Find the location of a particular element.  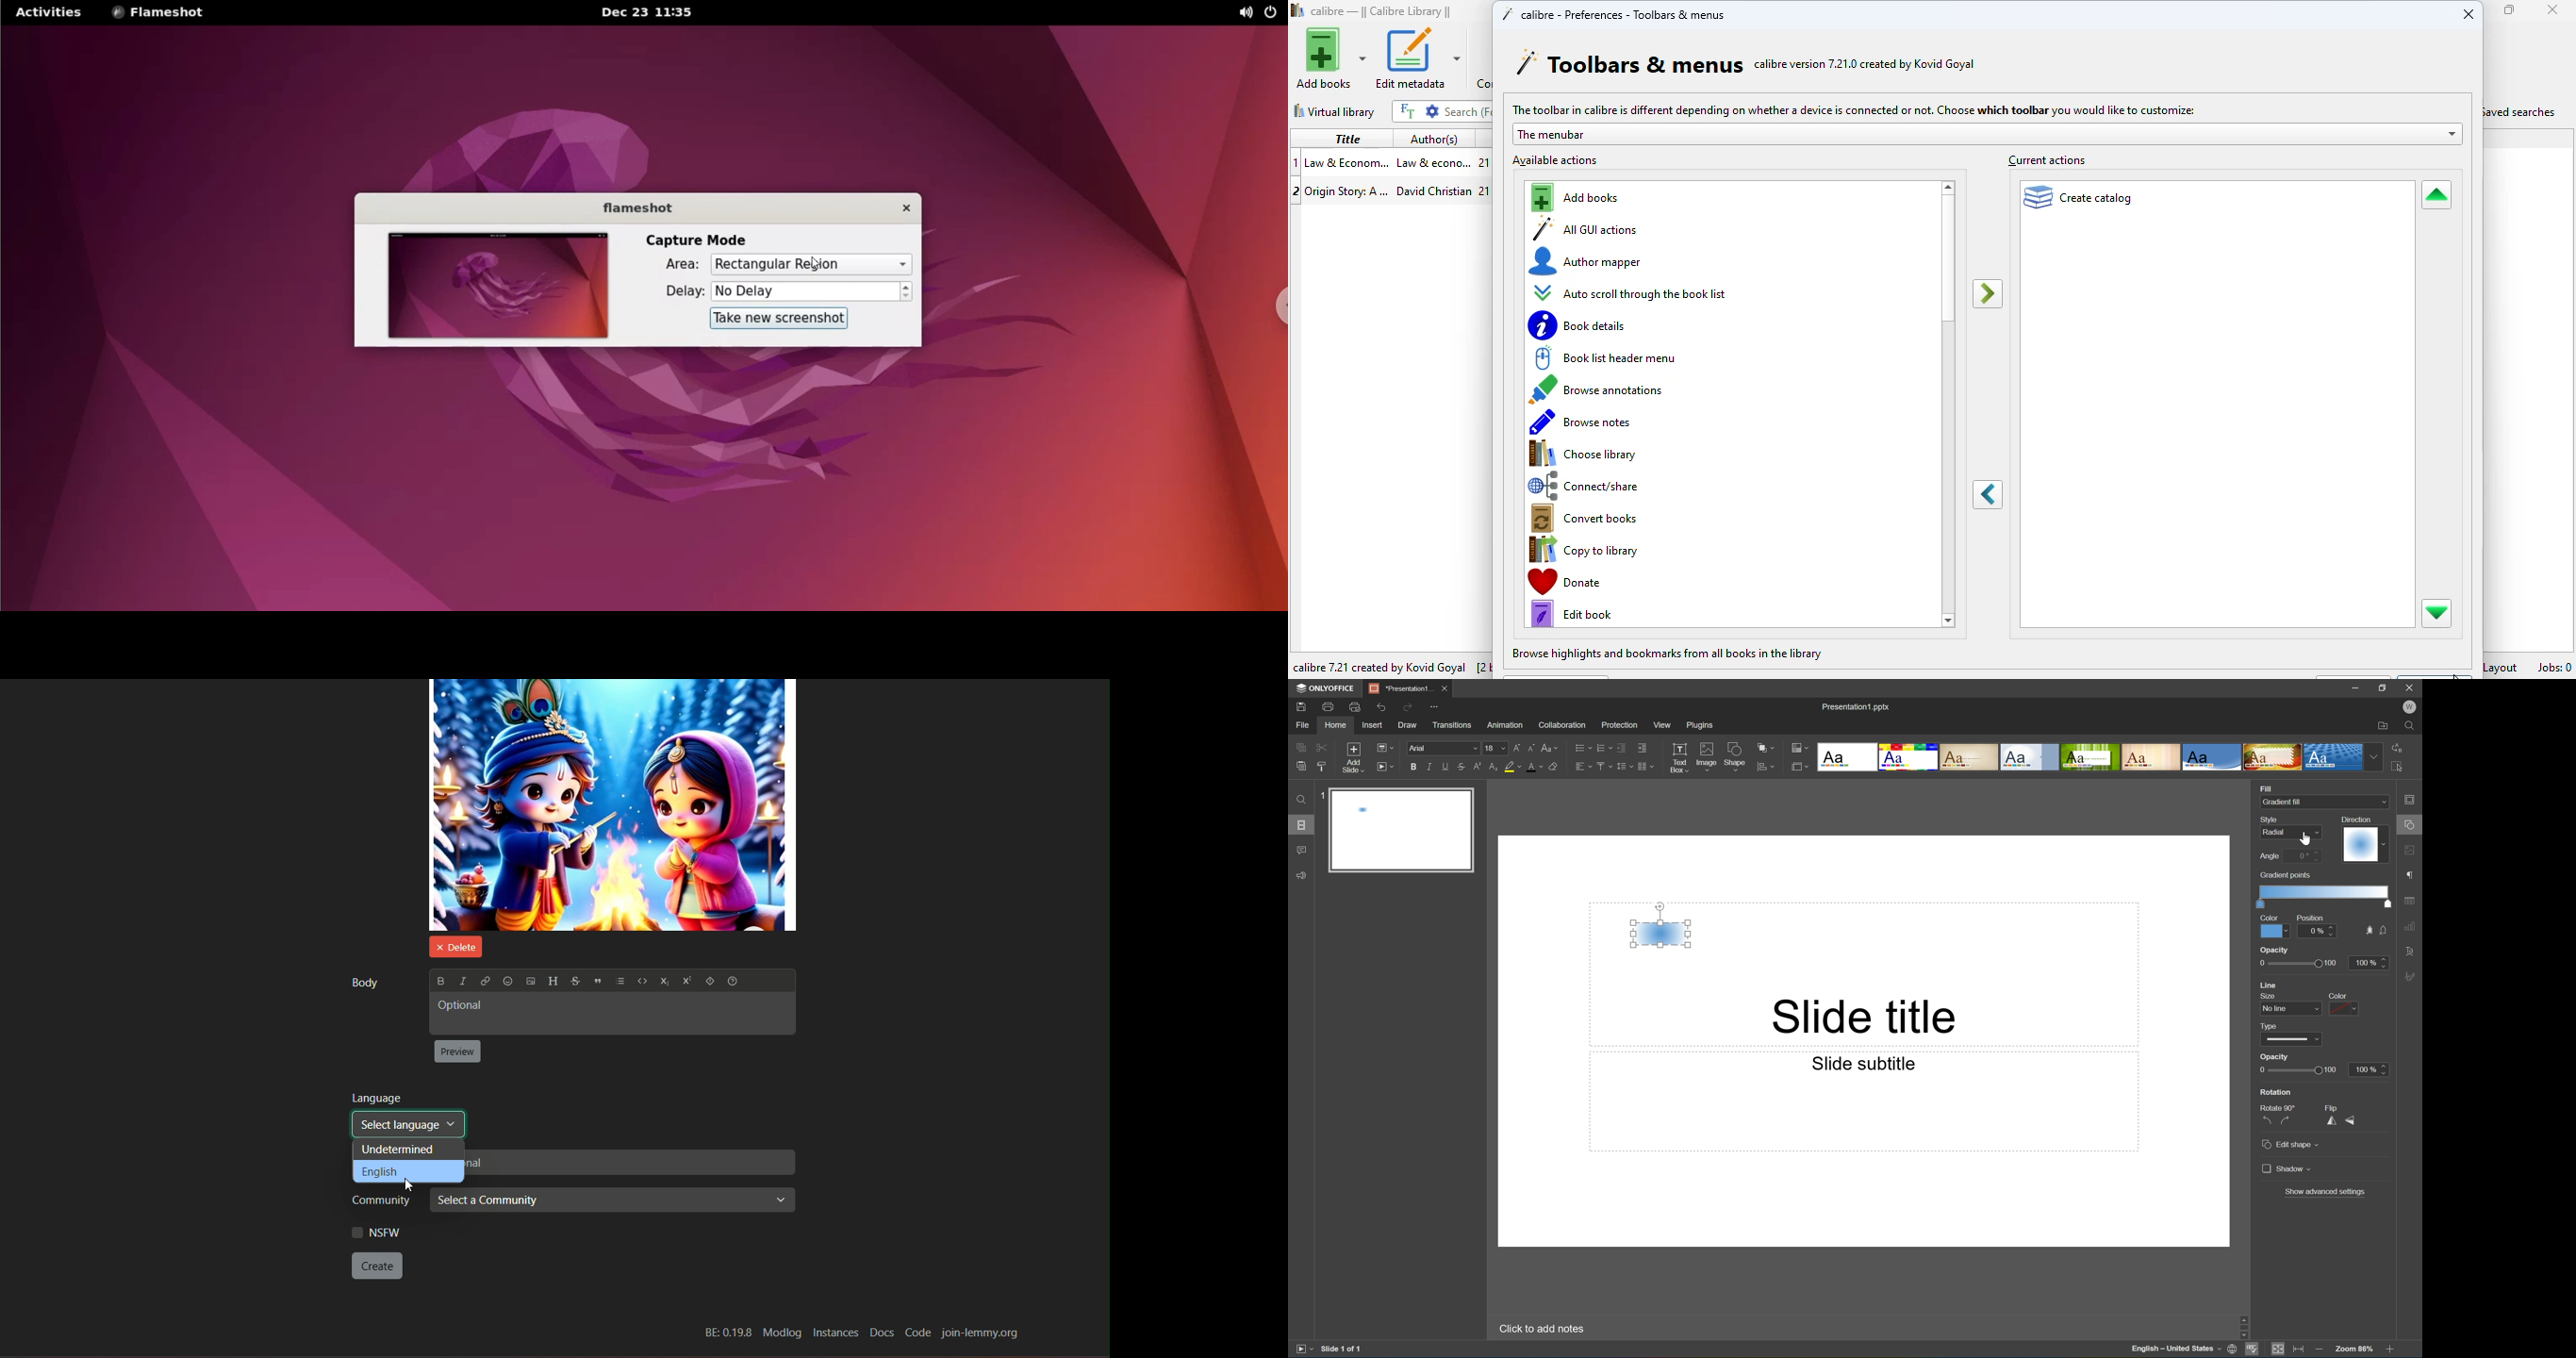

edit metadata is located at coordinates (1417, 58).